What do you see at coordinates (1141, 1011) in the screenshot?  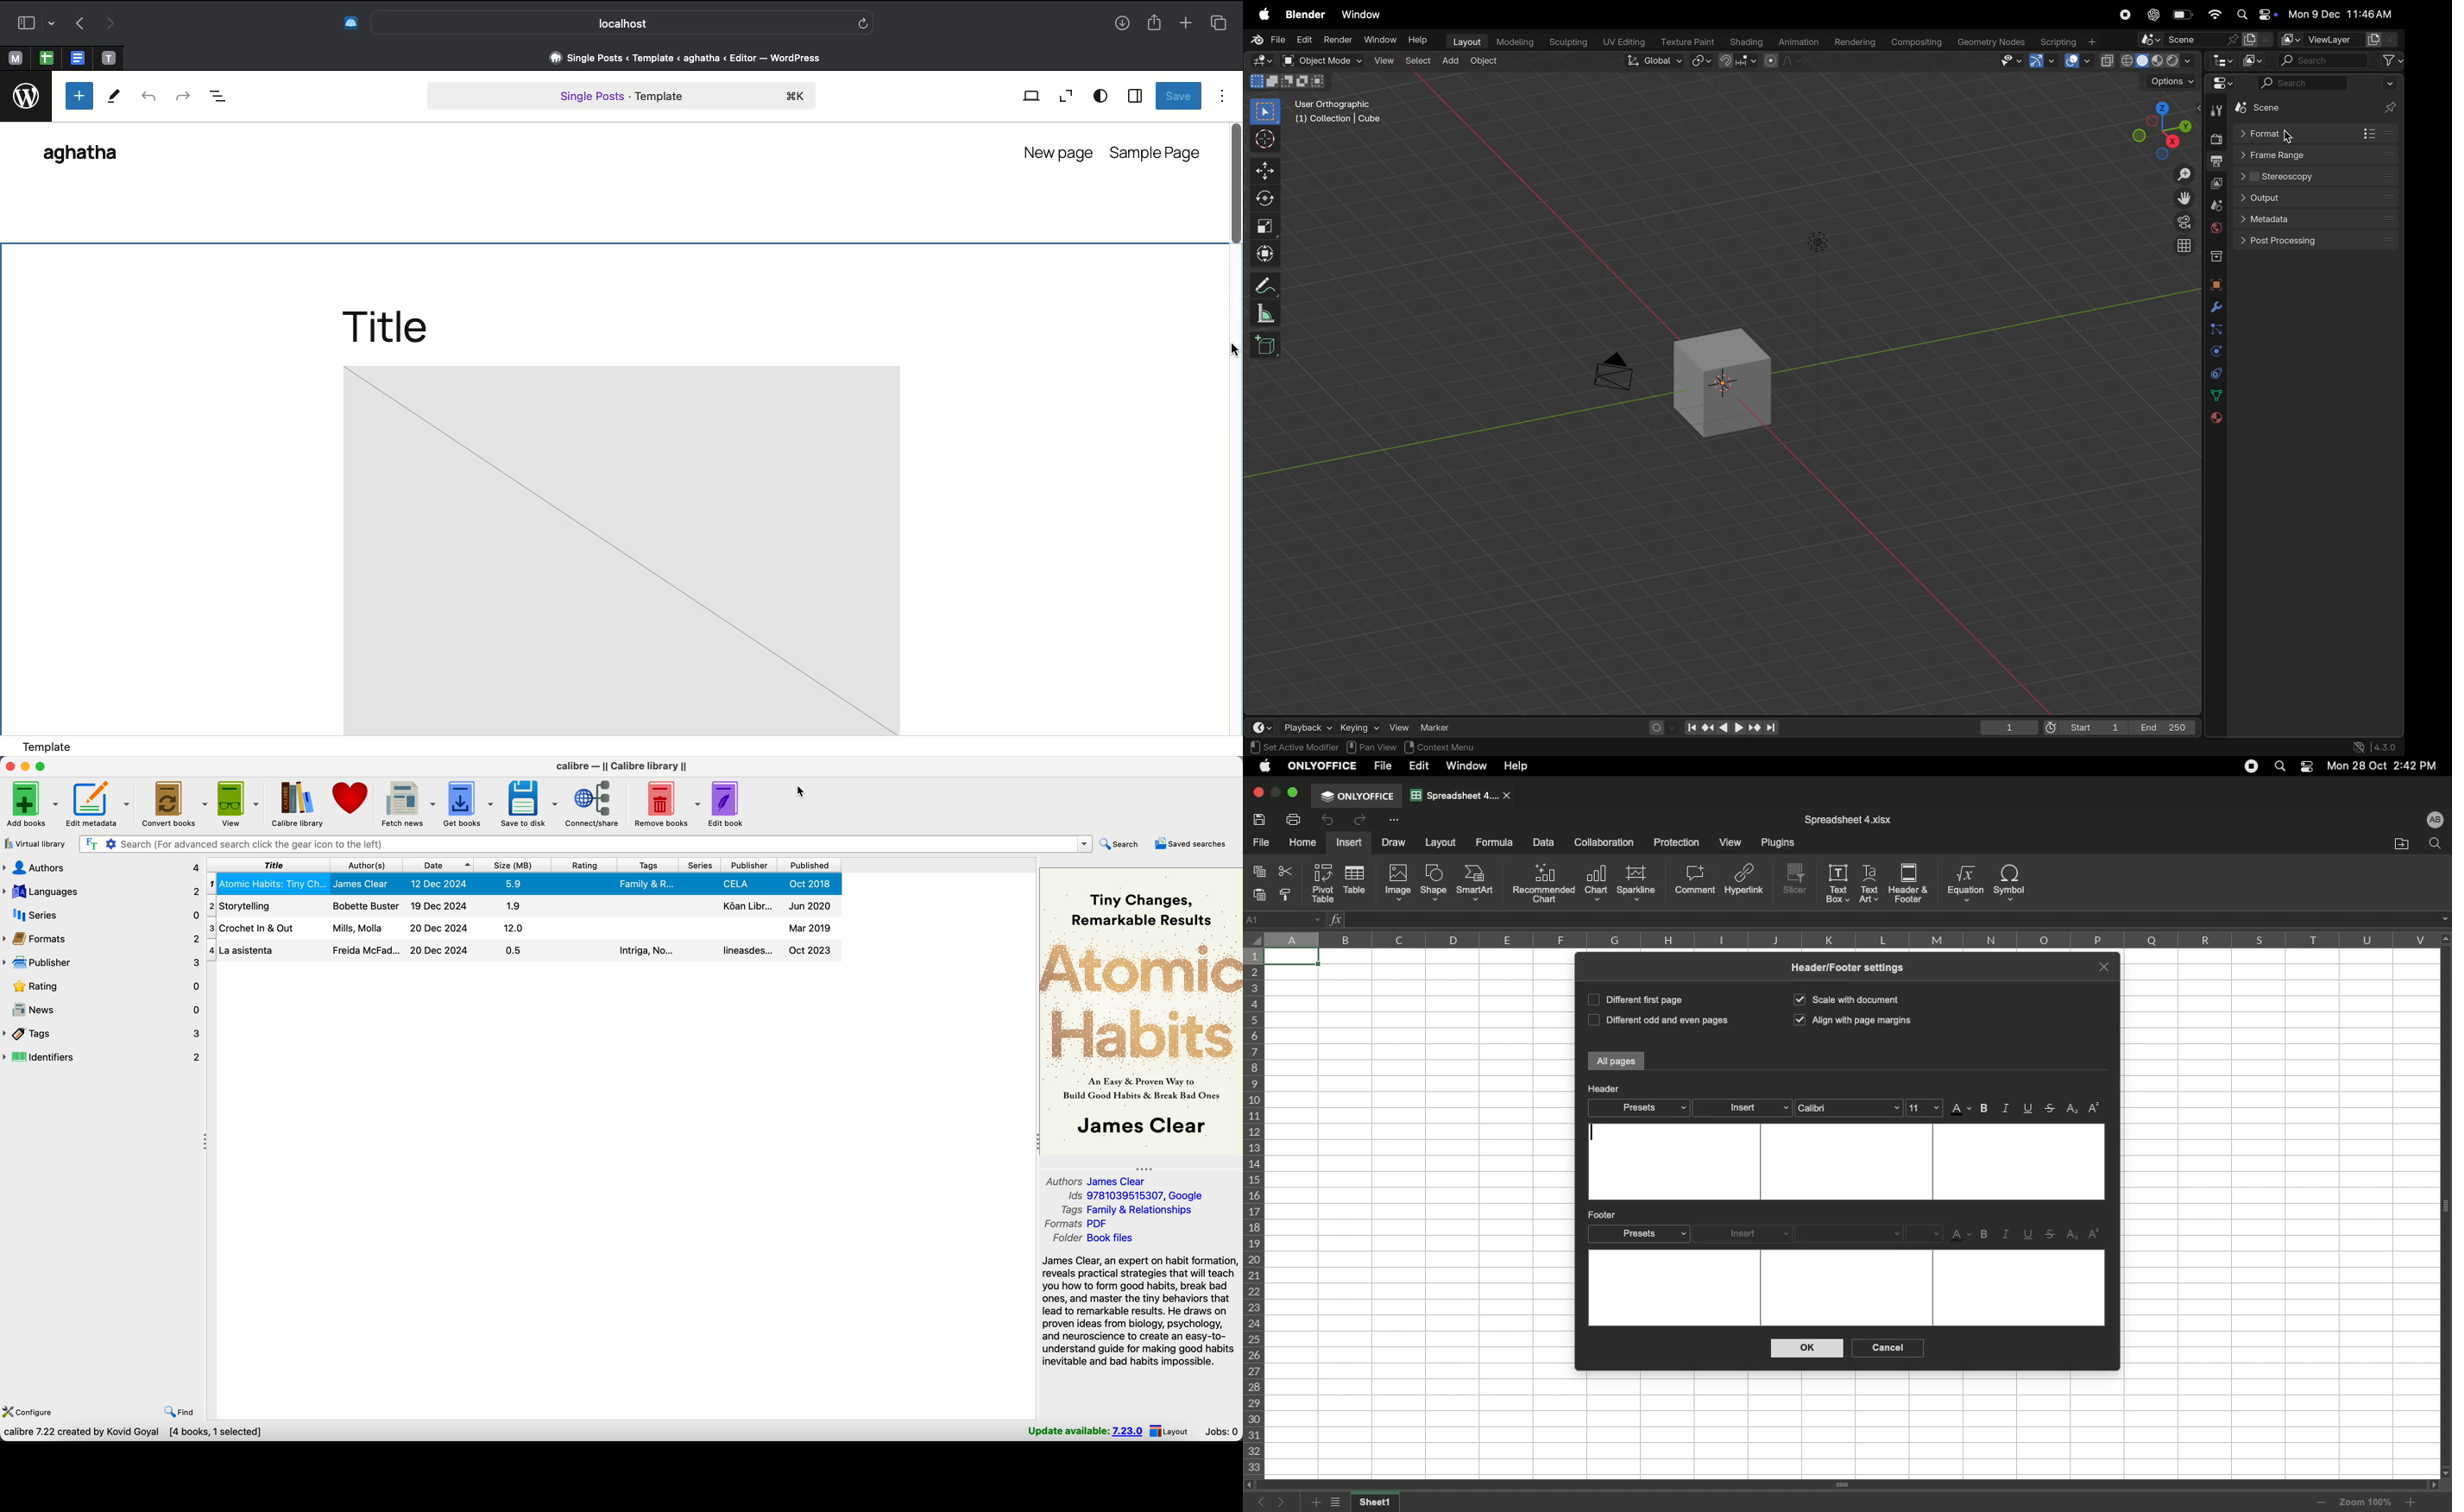 I see `book cover preview` at bounding box center [1141, 1011].